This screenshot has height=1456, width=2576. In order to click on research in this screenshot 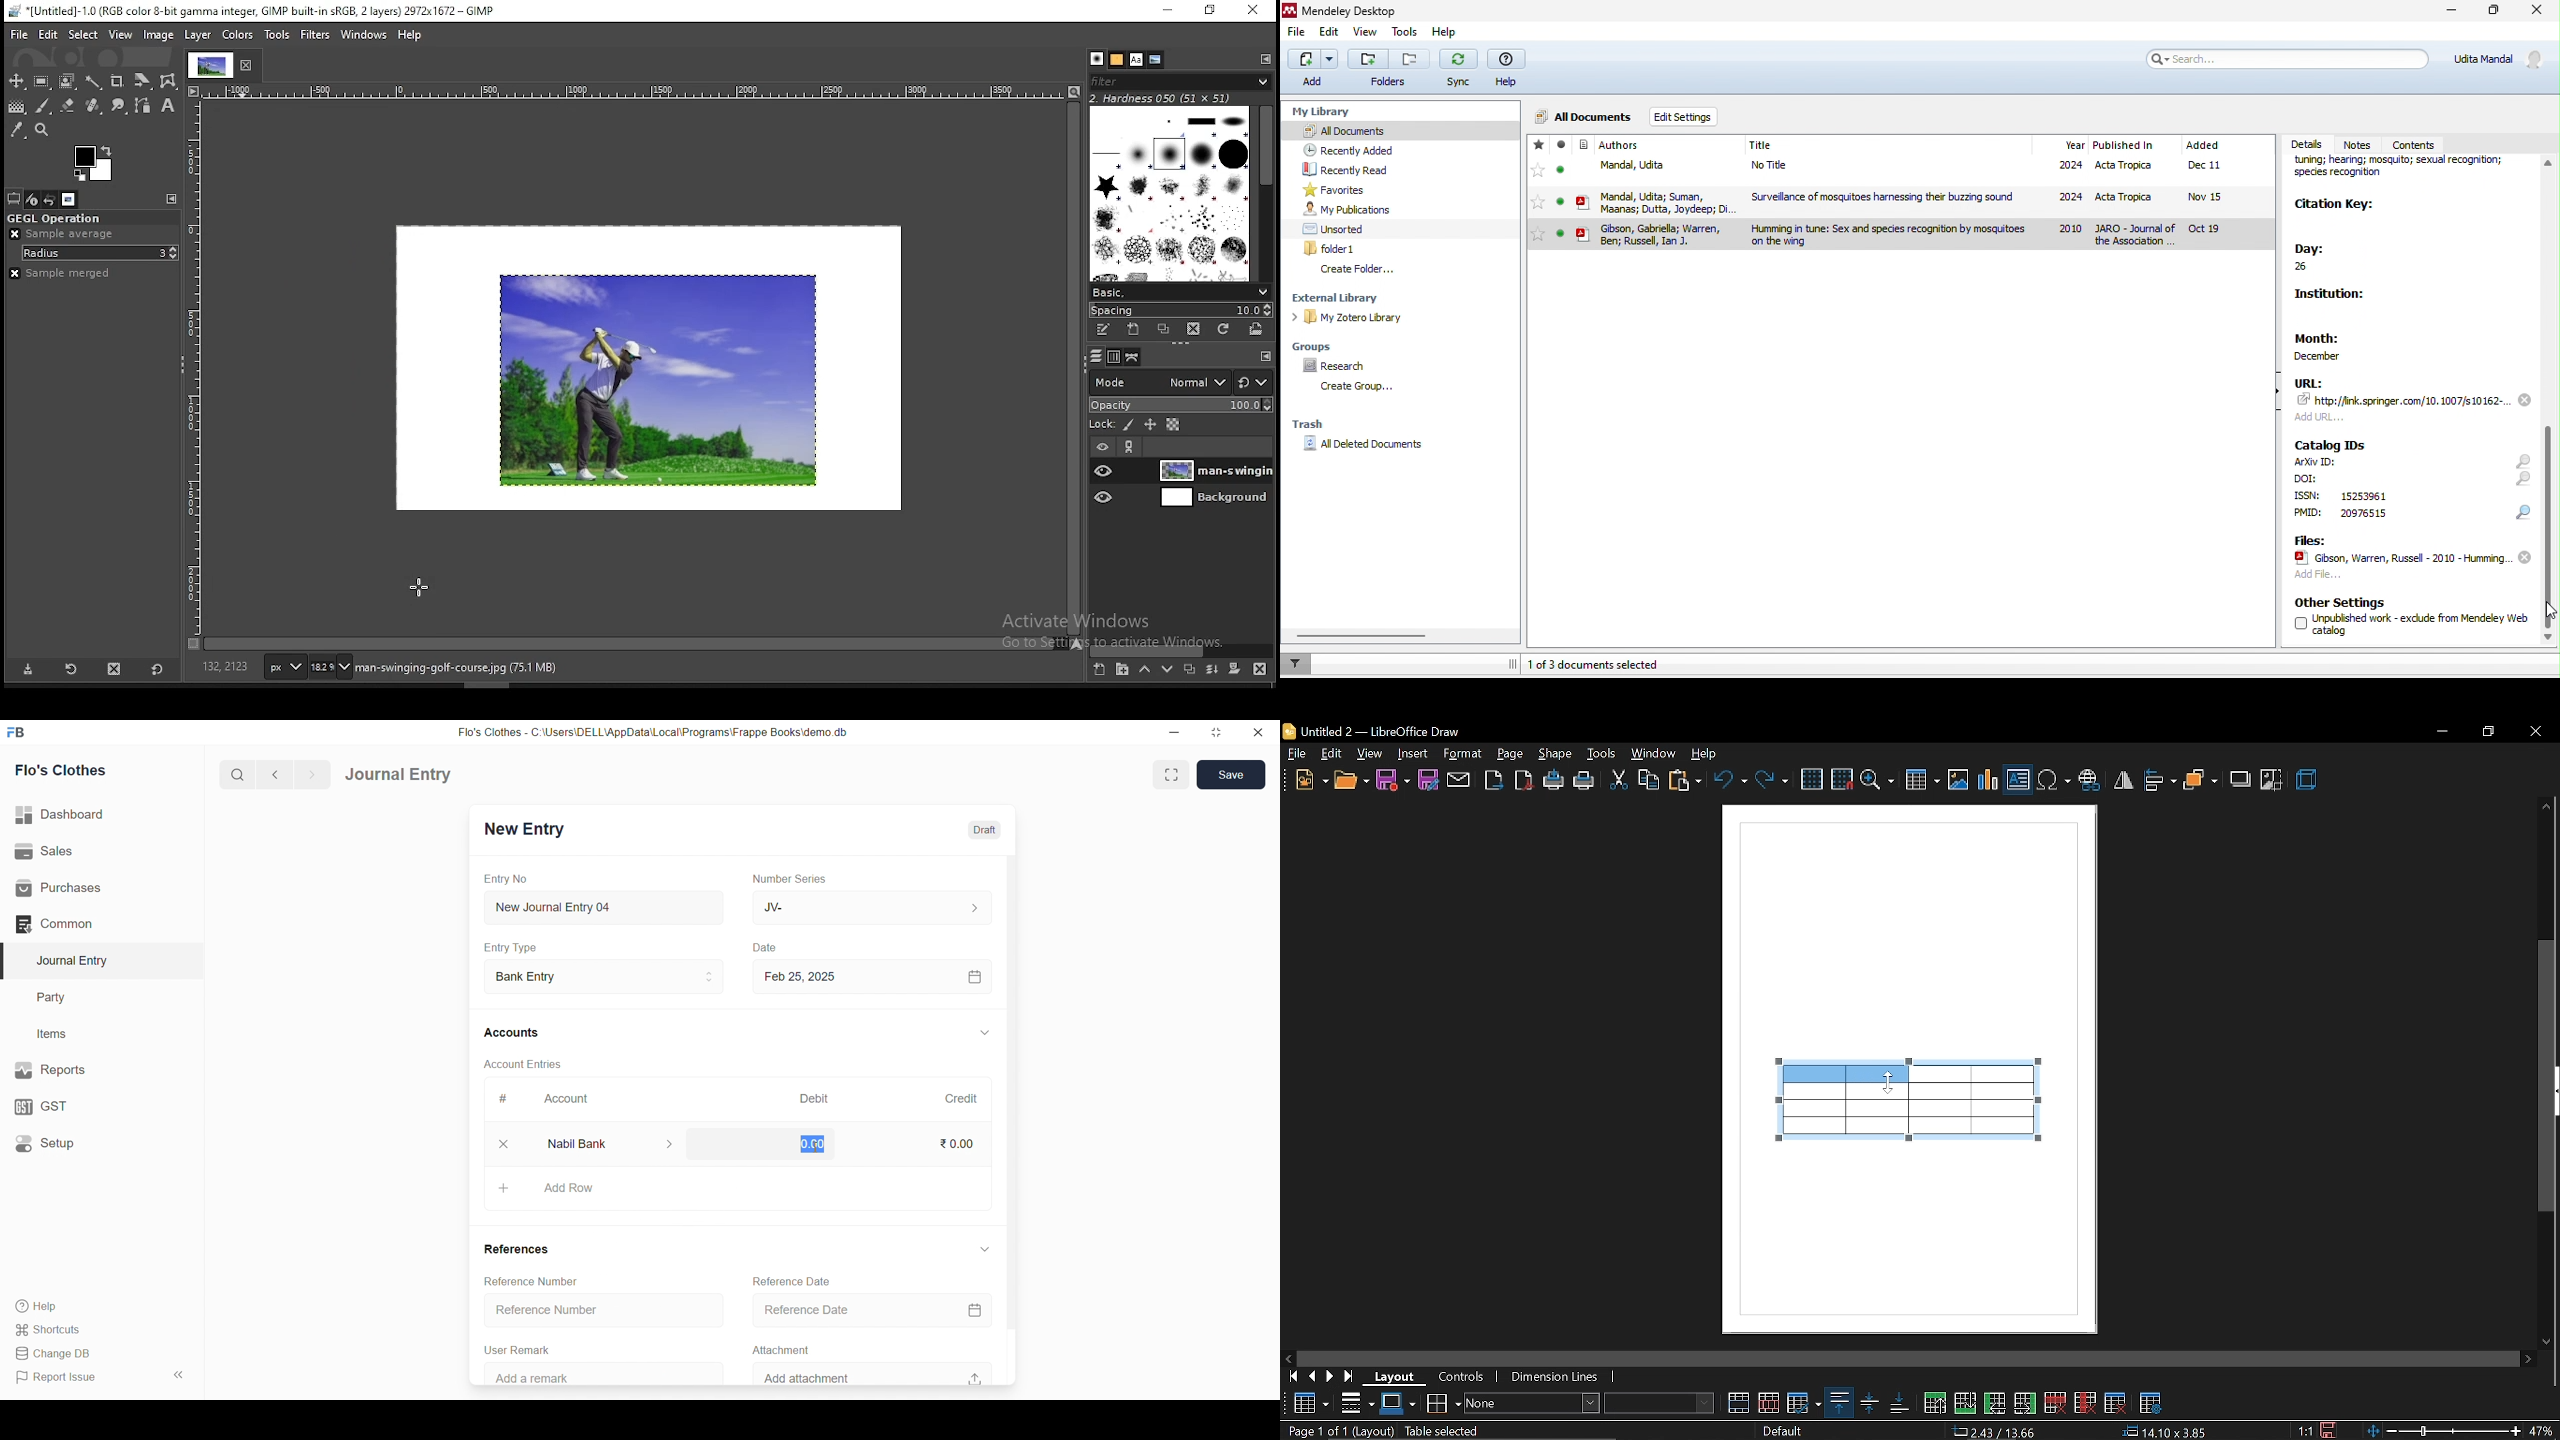, I will do `click(1339, 366)`.